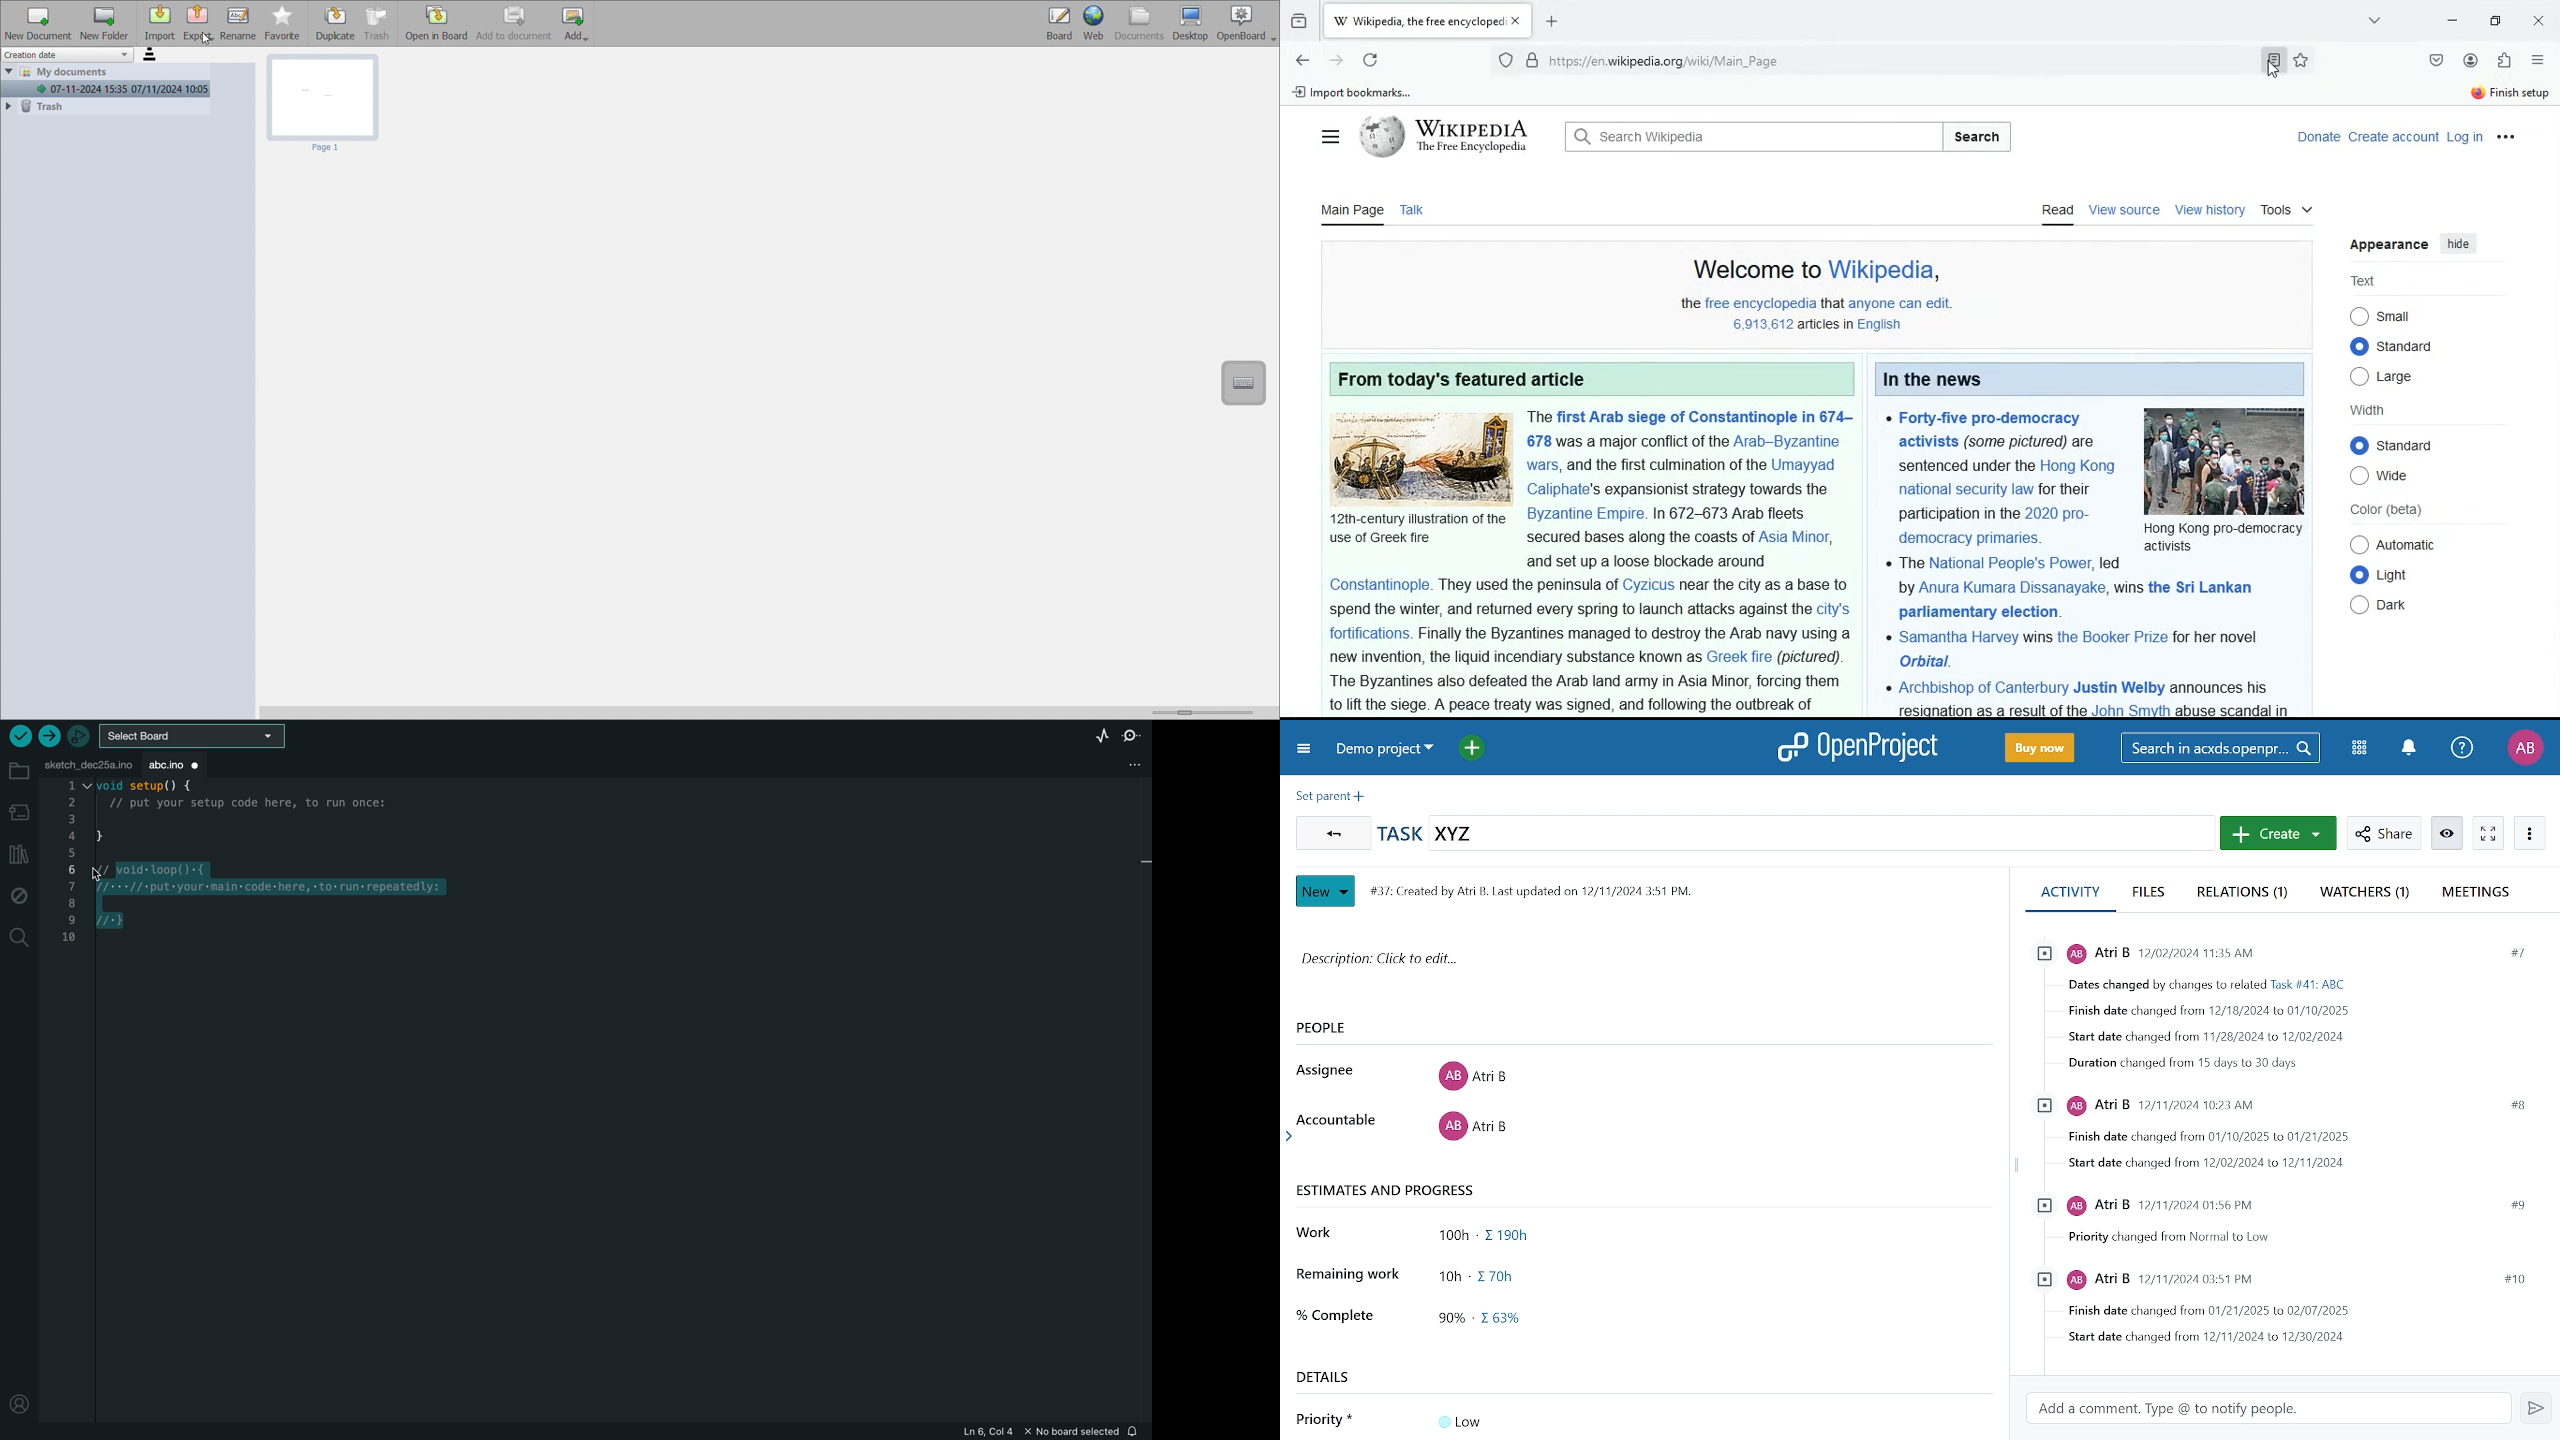  Describe the element at coordinates (1391, 957) in the screenshot. I see `Description: Click to edit...` at that location.